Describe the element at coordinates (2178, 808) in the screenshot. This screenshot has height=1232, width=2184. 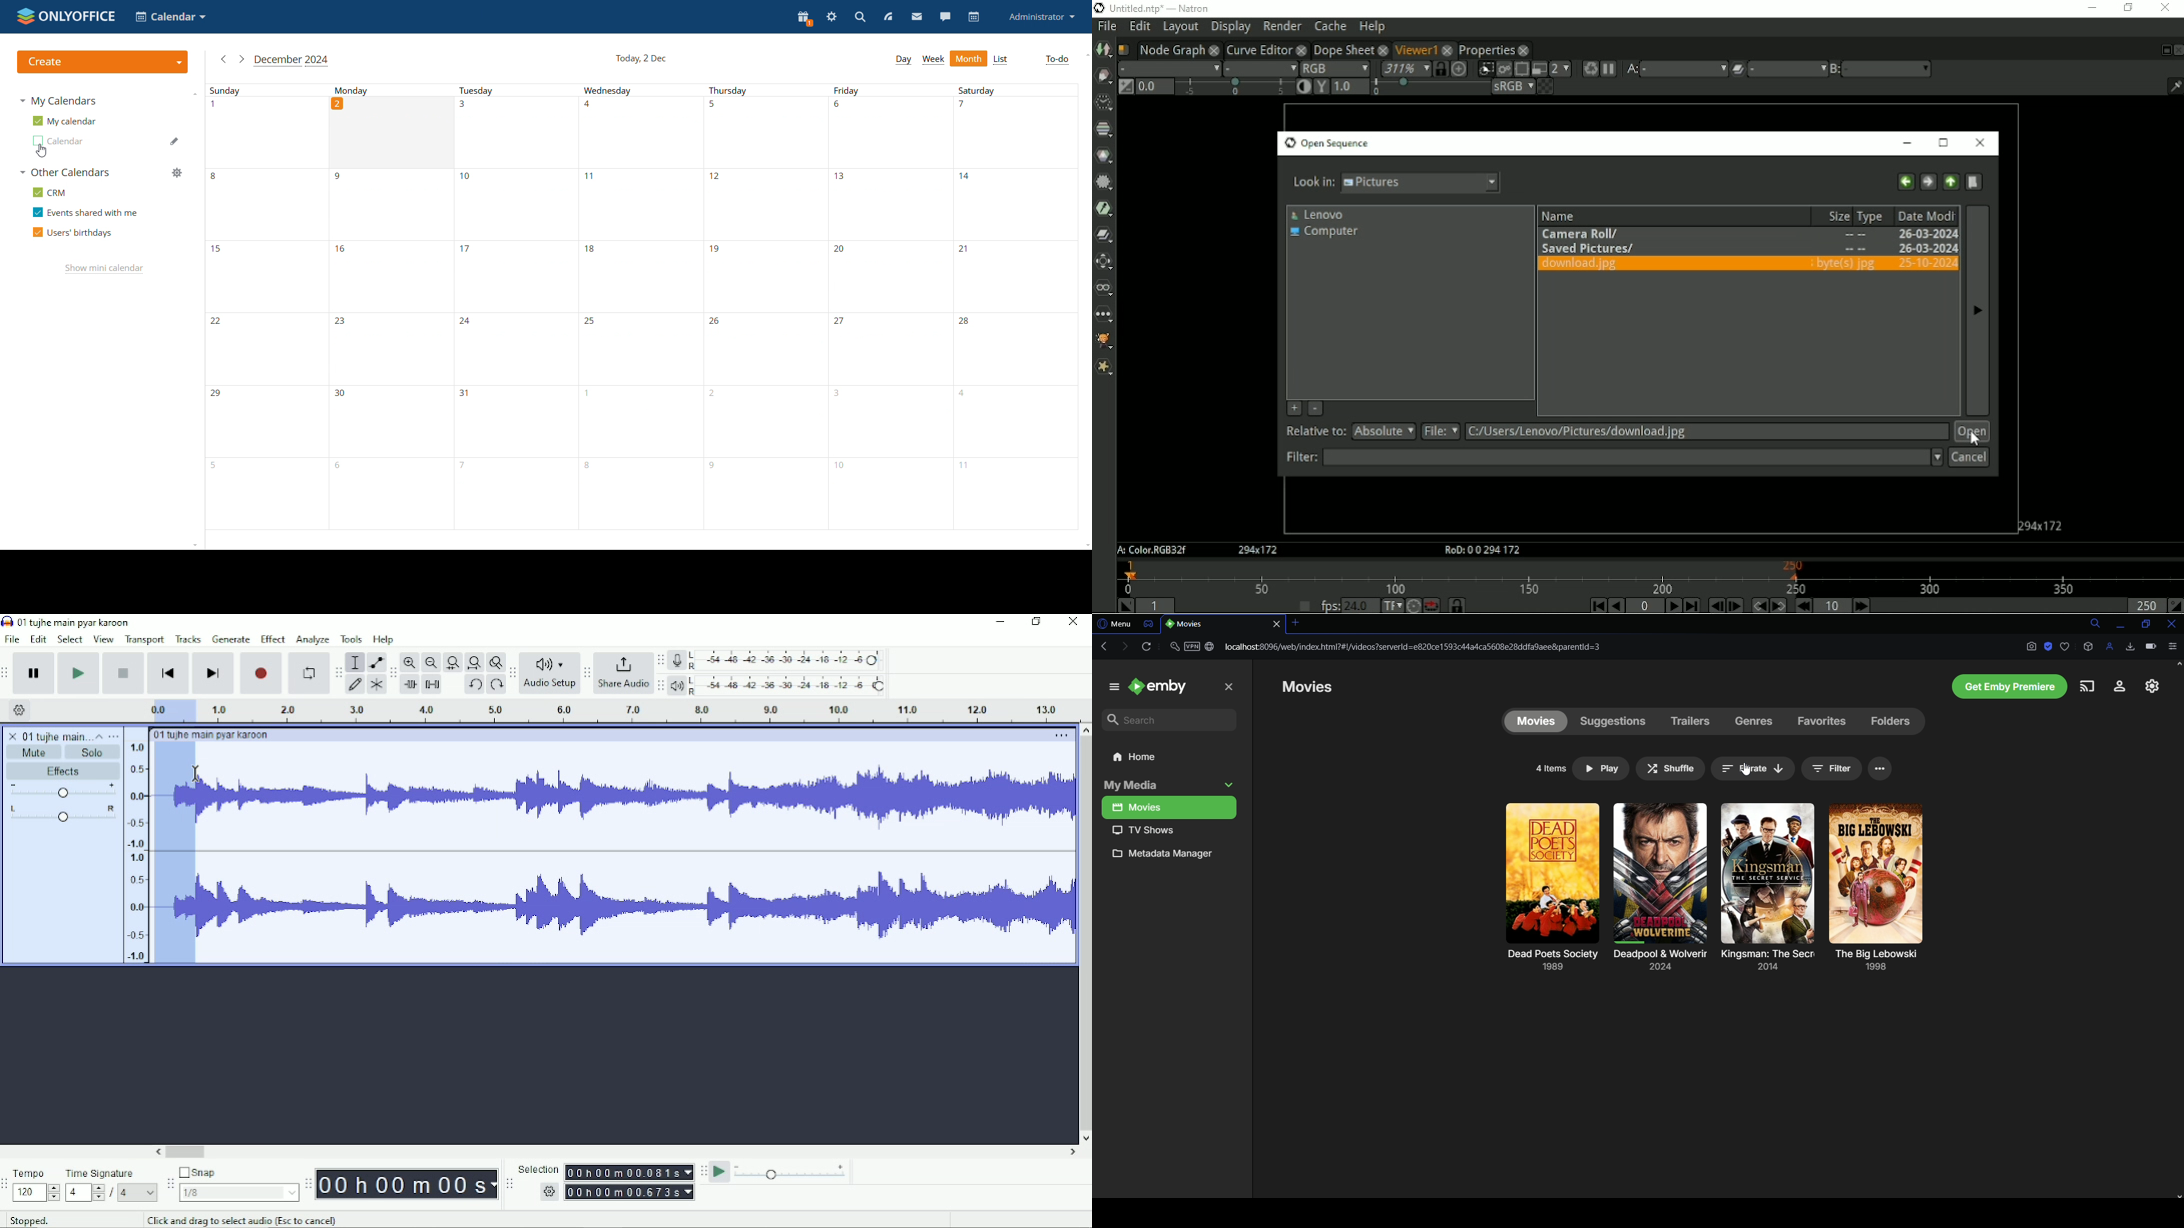
I see `Scroll` at that location.